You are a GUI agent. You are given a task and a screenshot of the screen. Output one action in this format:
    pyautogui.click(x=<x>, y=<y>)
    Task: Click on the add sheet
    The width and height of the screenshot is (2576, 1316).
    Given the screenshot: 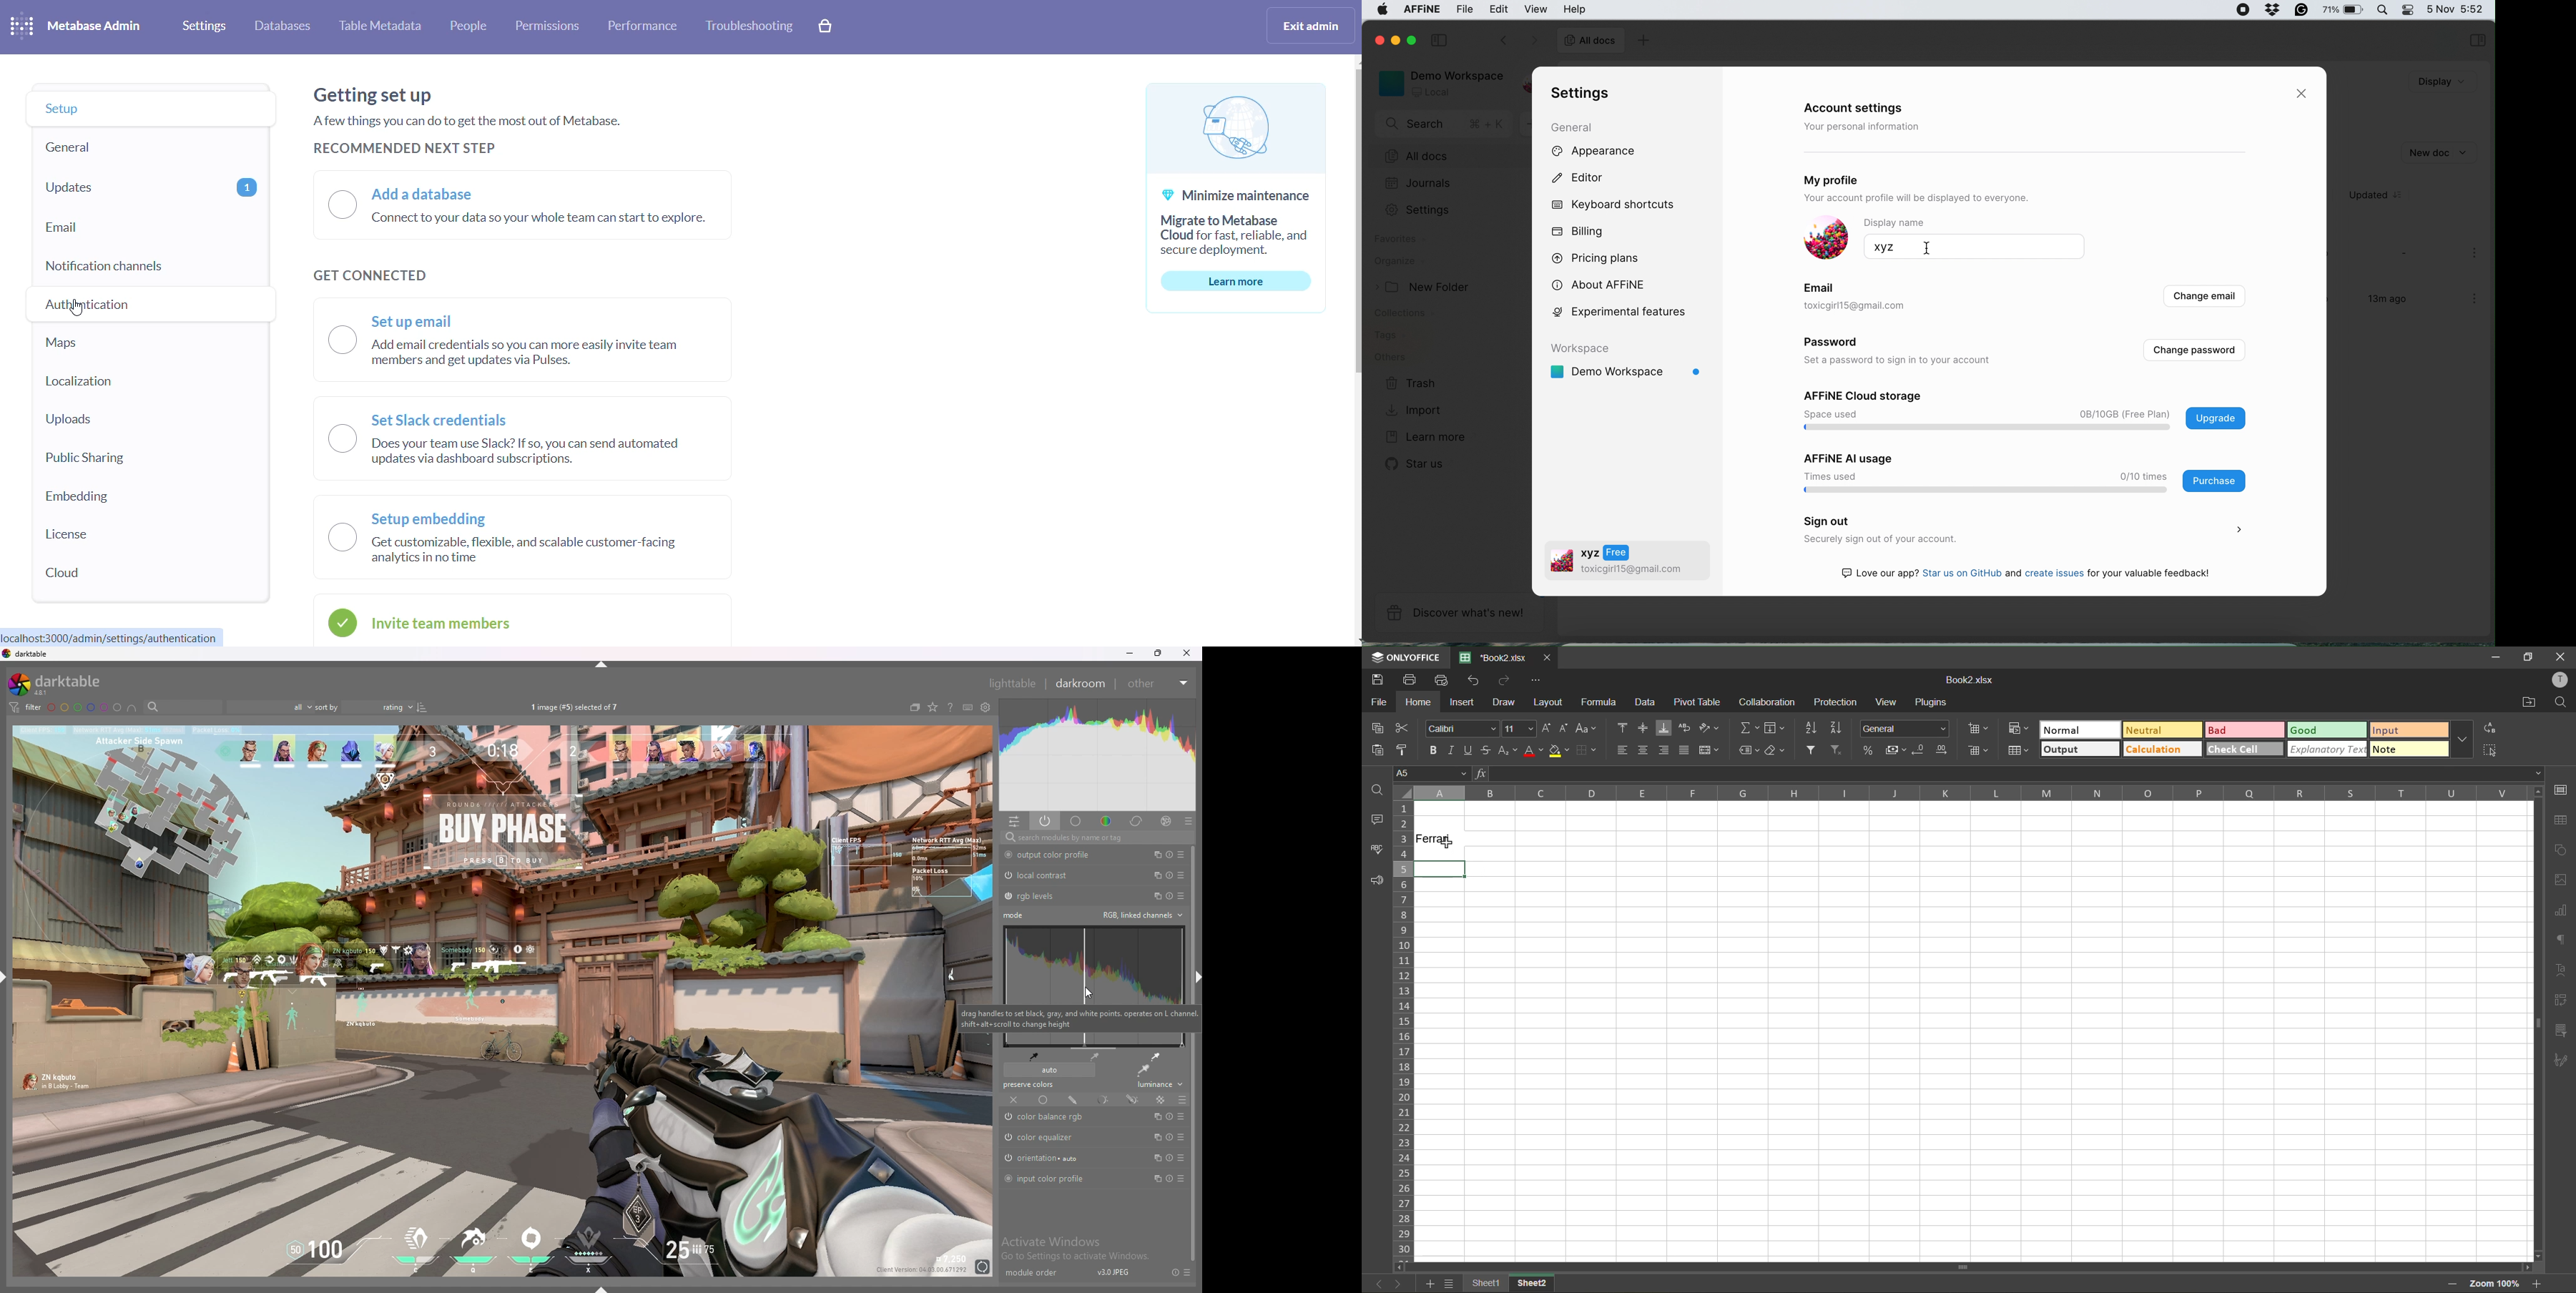 What is the action you would take?
    pyautogui.click(x=1427, y=1284)
    